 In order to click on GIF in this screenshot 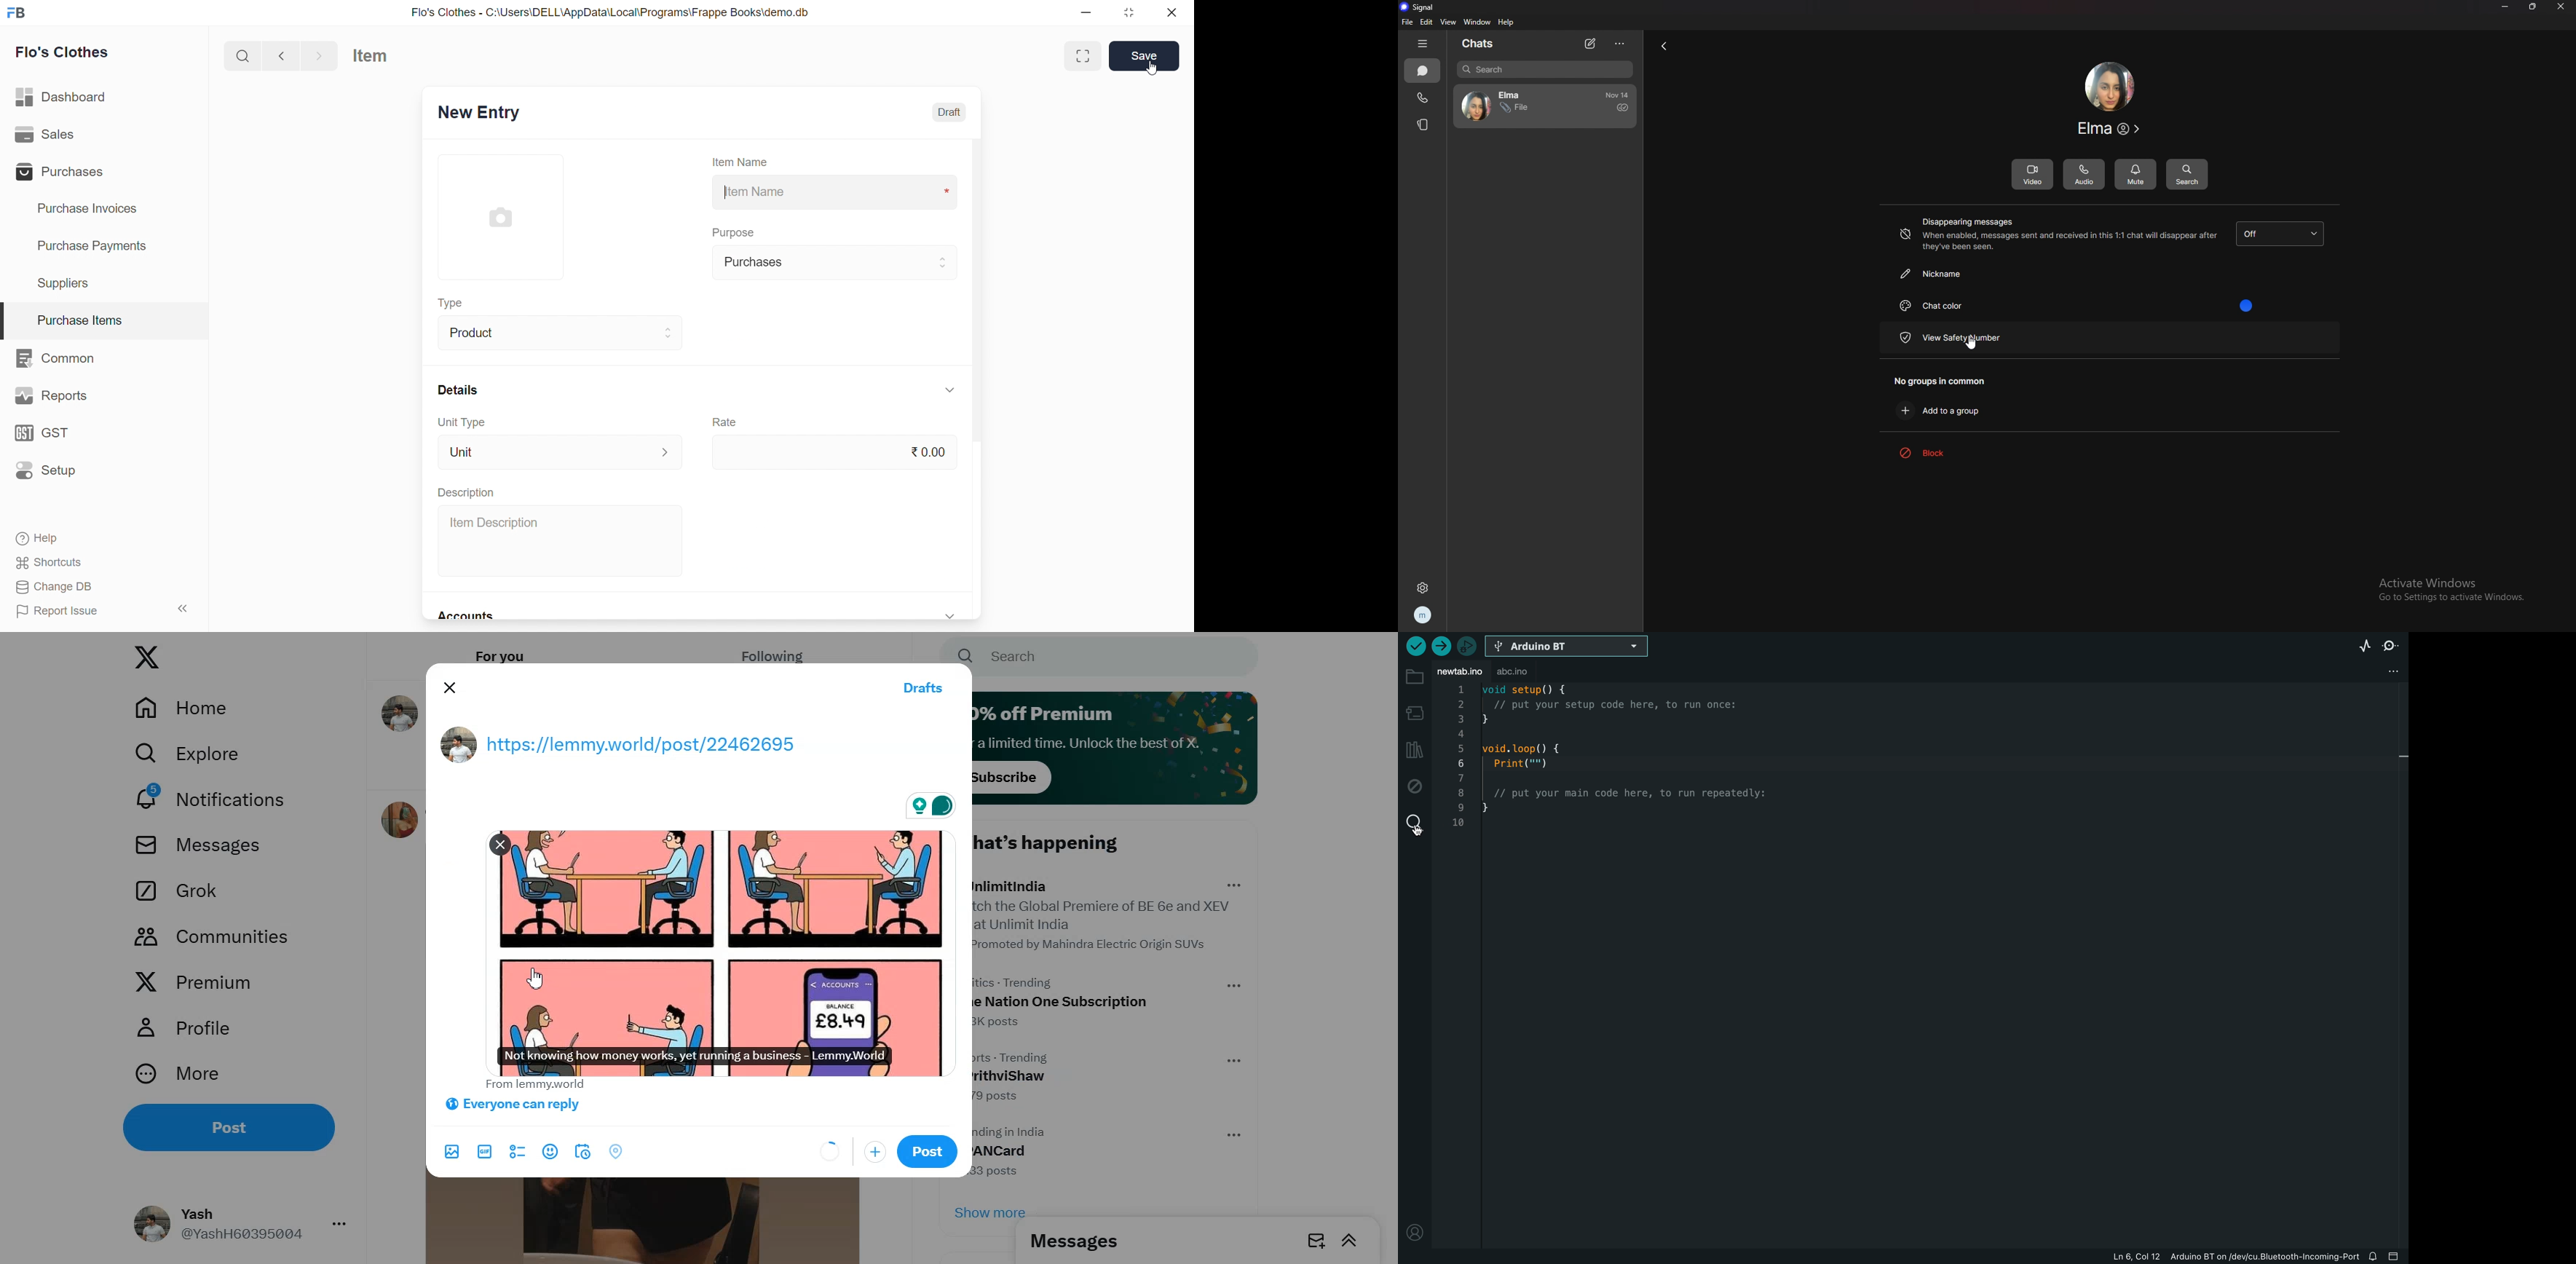, I will do `click(483, 1151)`.